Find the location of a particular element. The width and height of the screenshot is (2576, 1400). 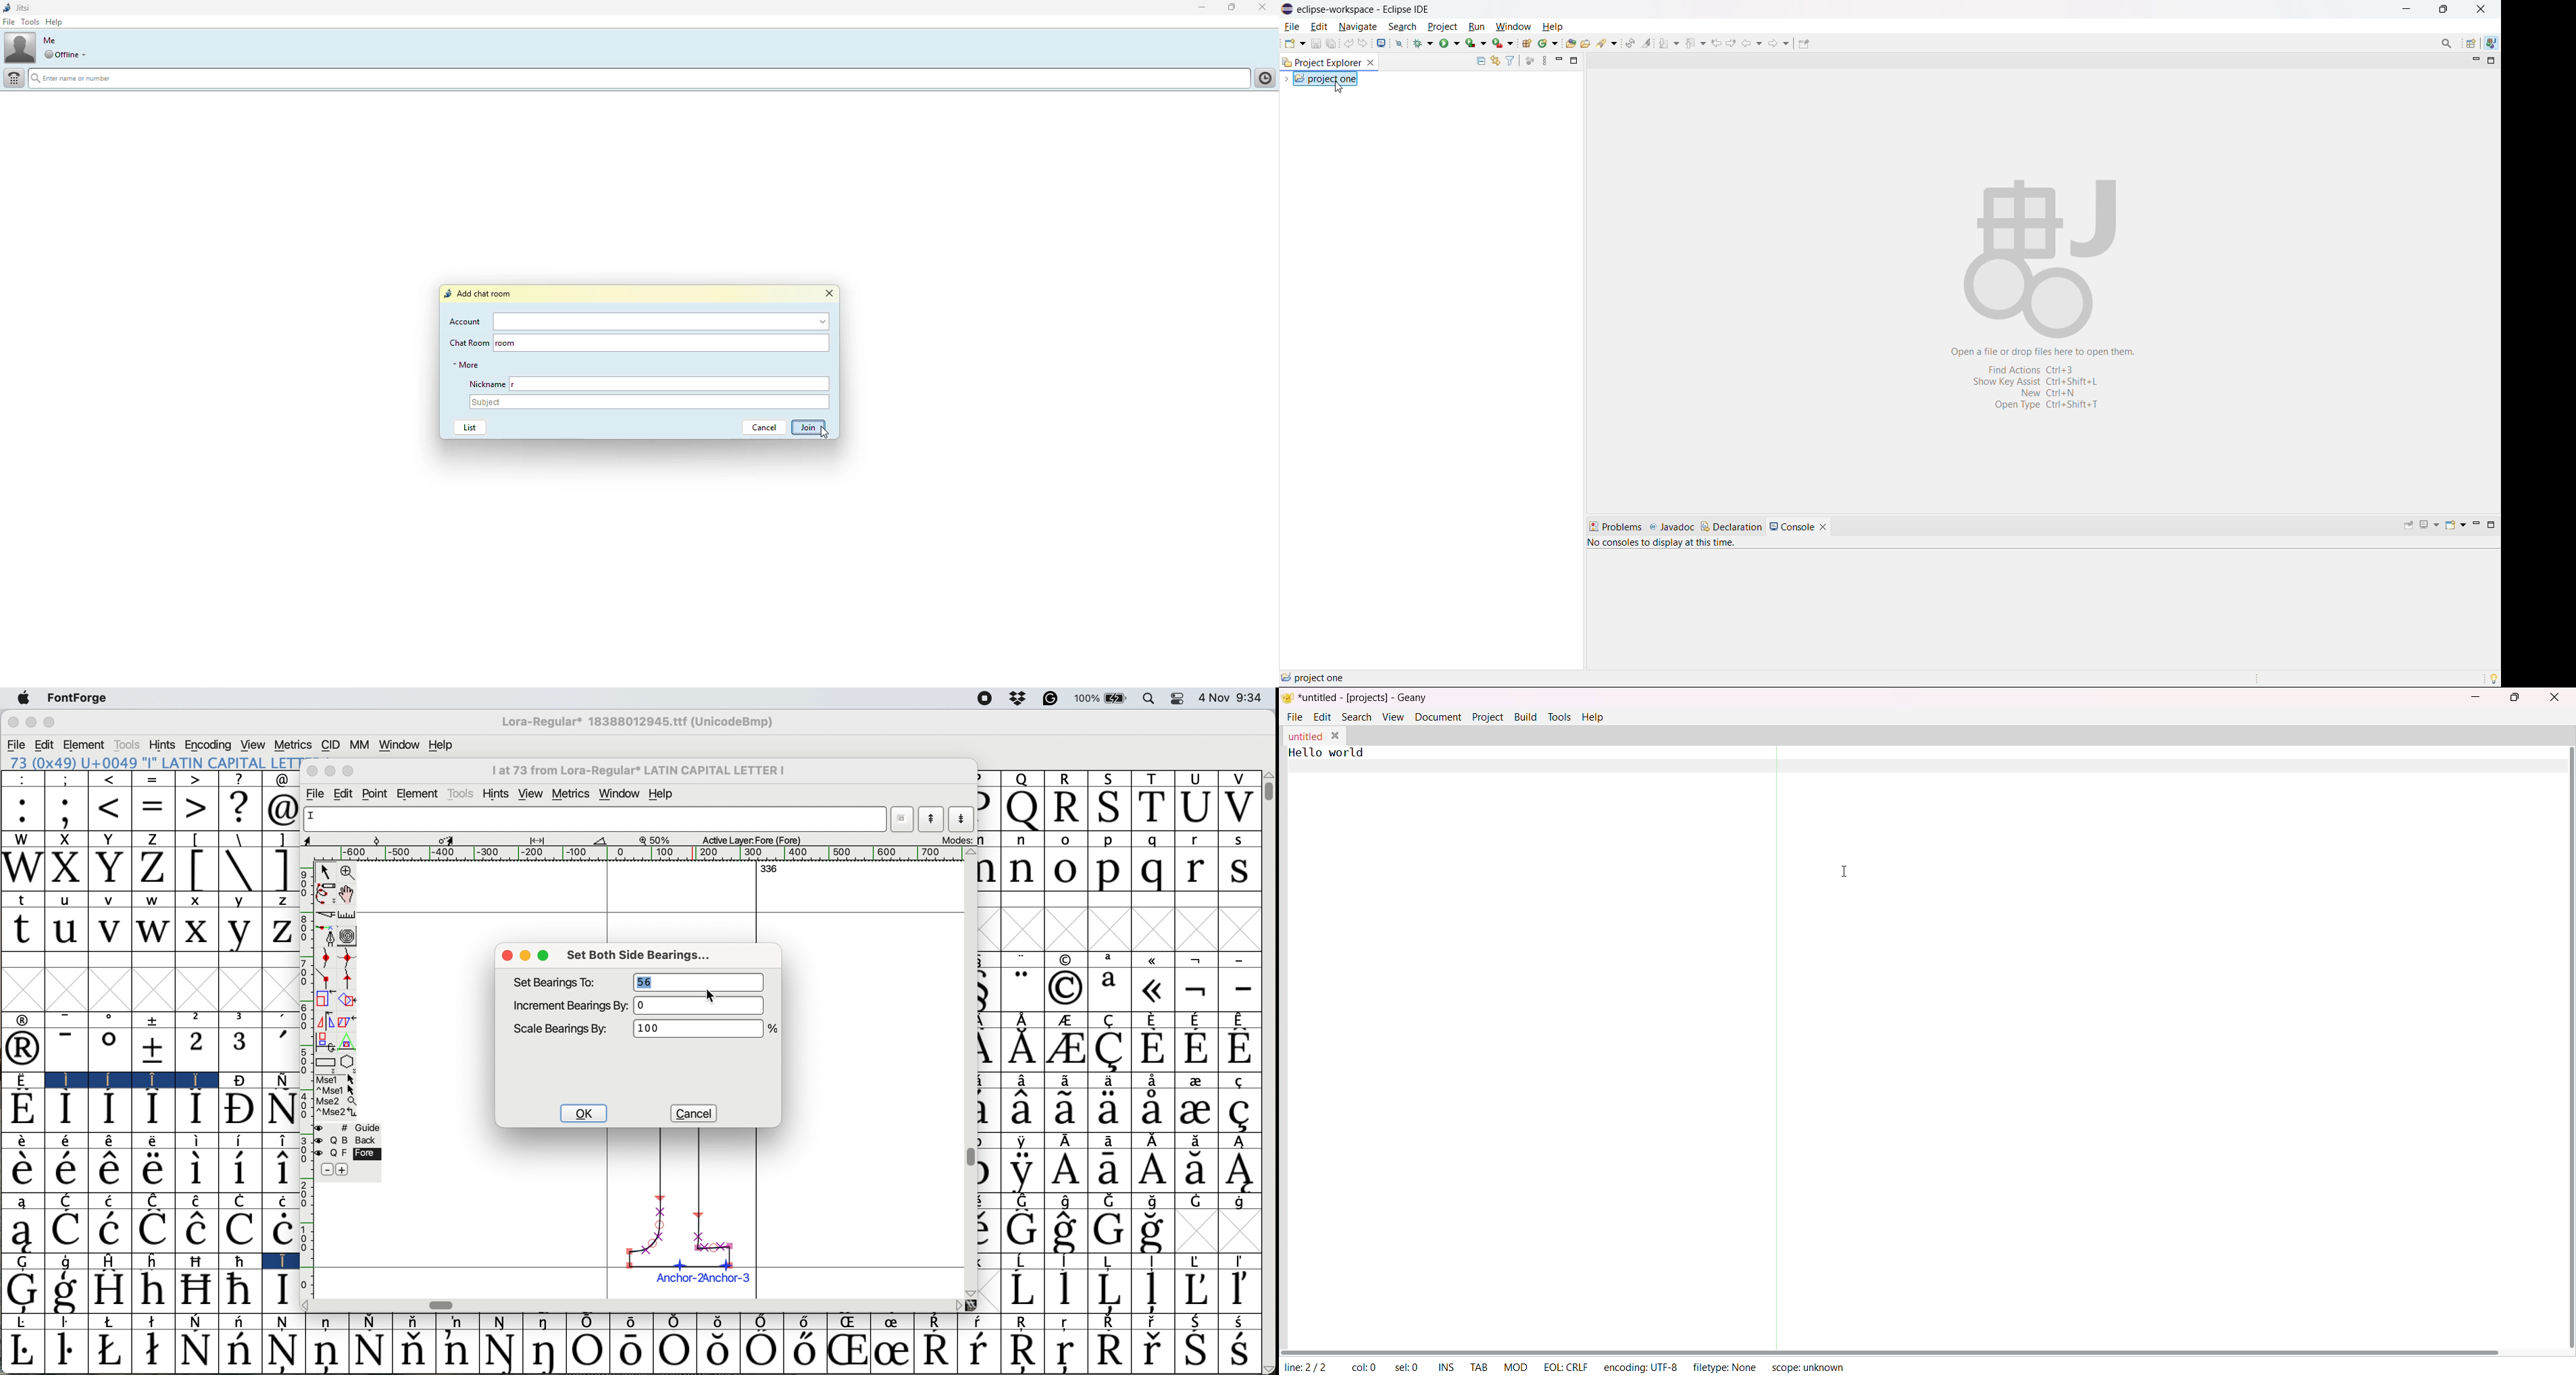

help is located at coordinates (668, 794).